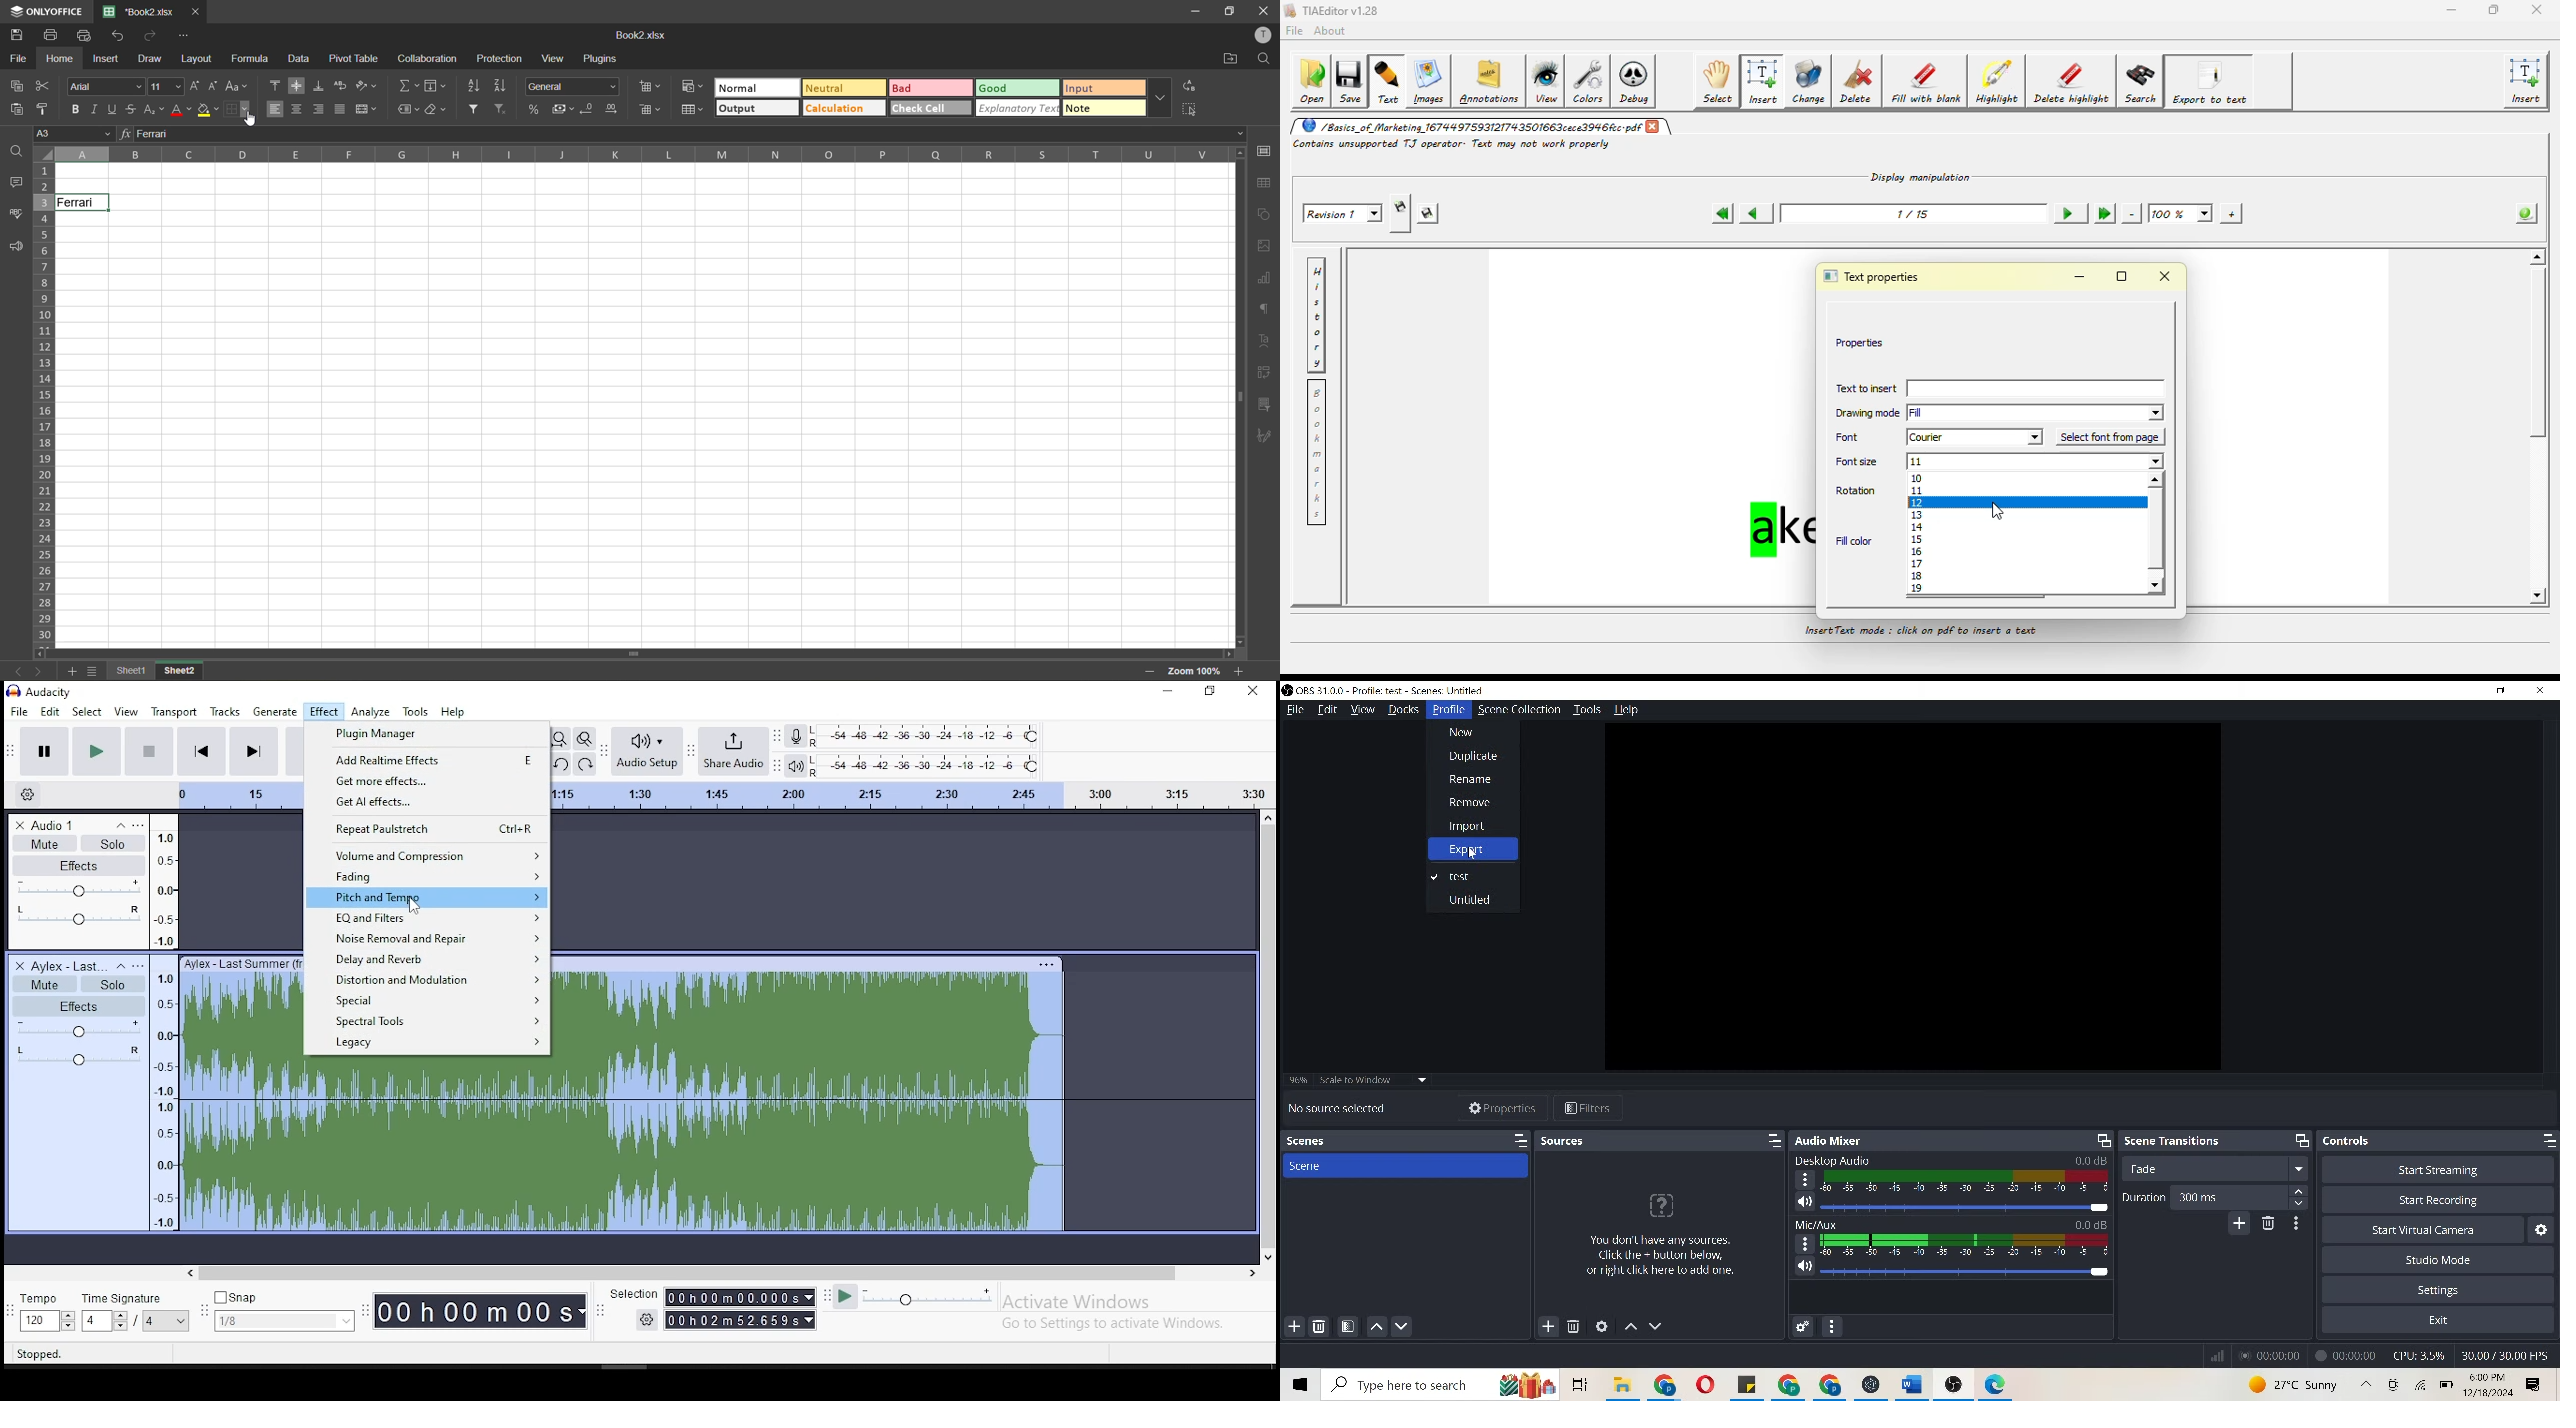 The height and width of the screenshot is (1428, 2576). I want to click on Search bar, so click(1406, 1384).